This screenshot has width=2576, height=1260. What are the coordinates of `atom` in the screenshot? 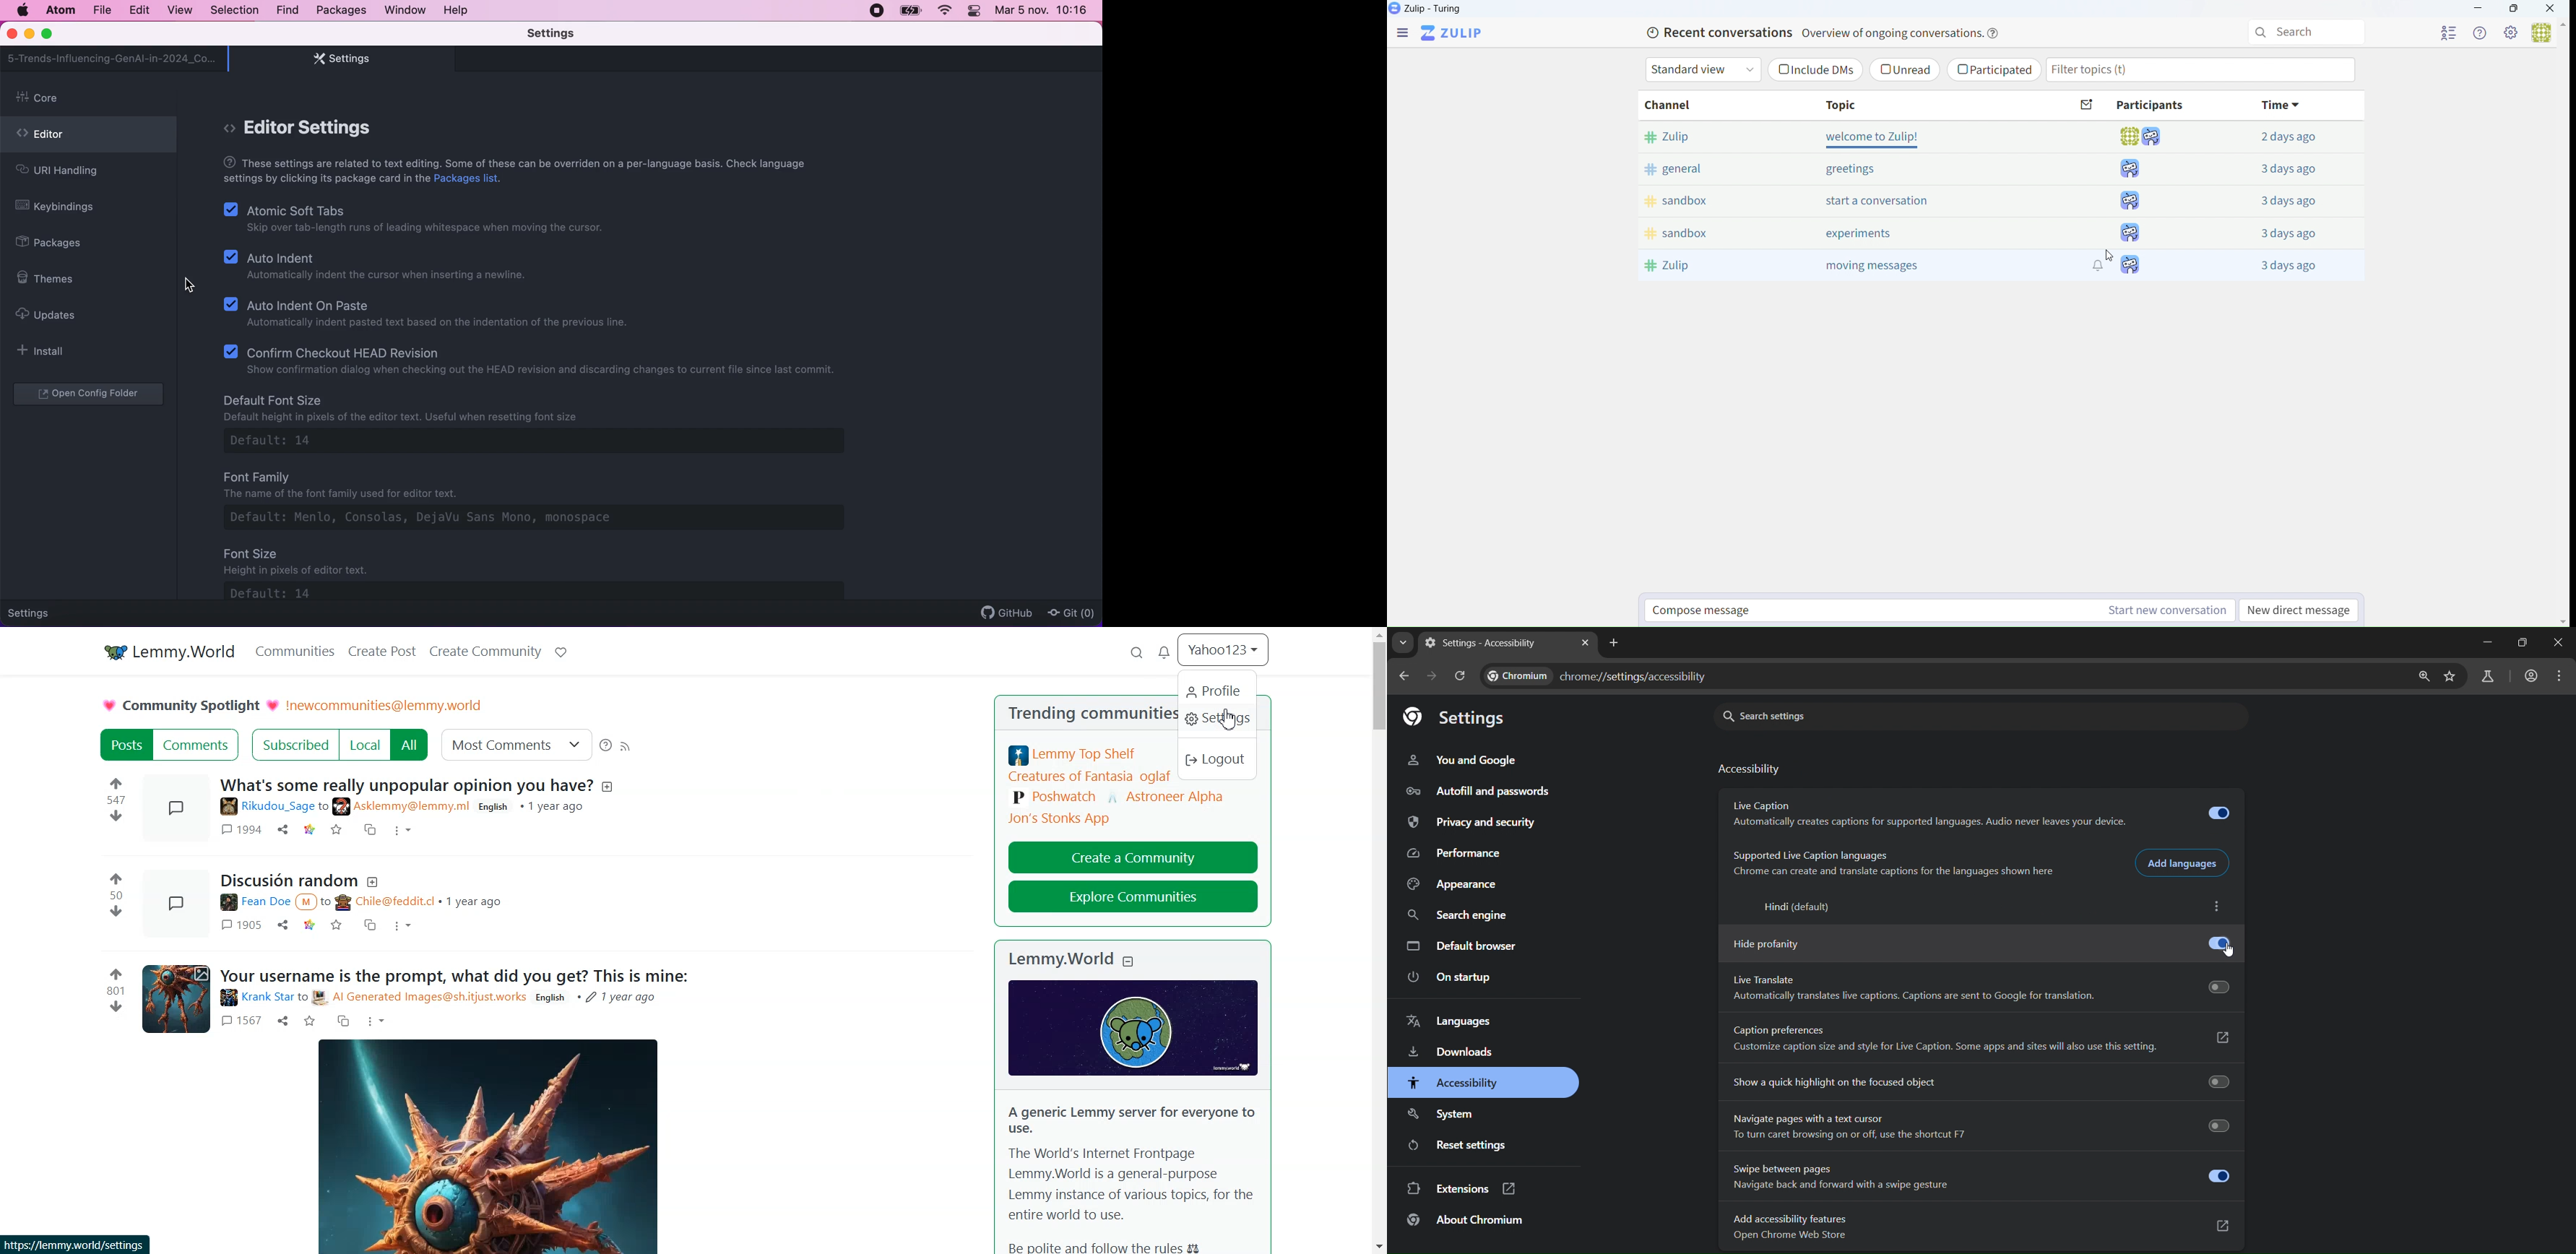 It's located at (60, 10).